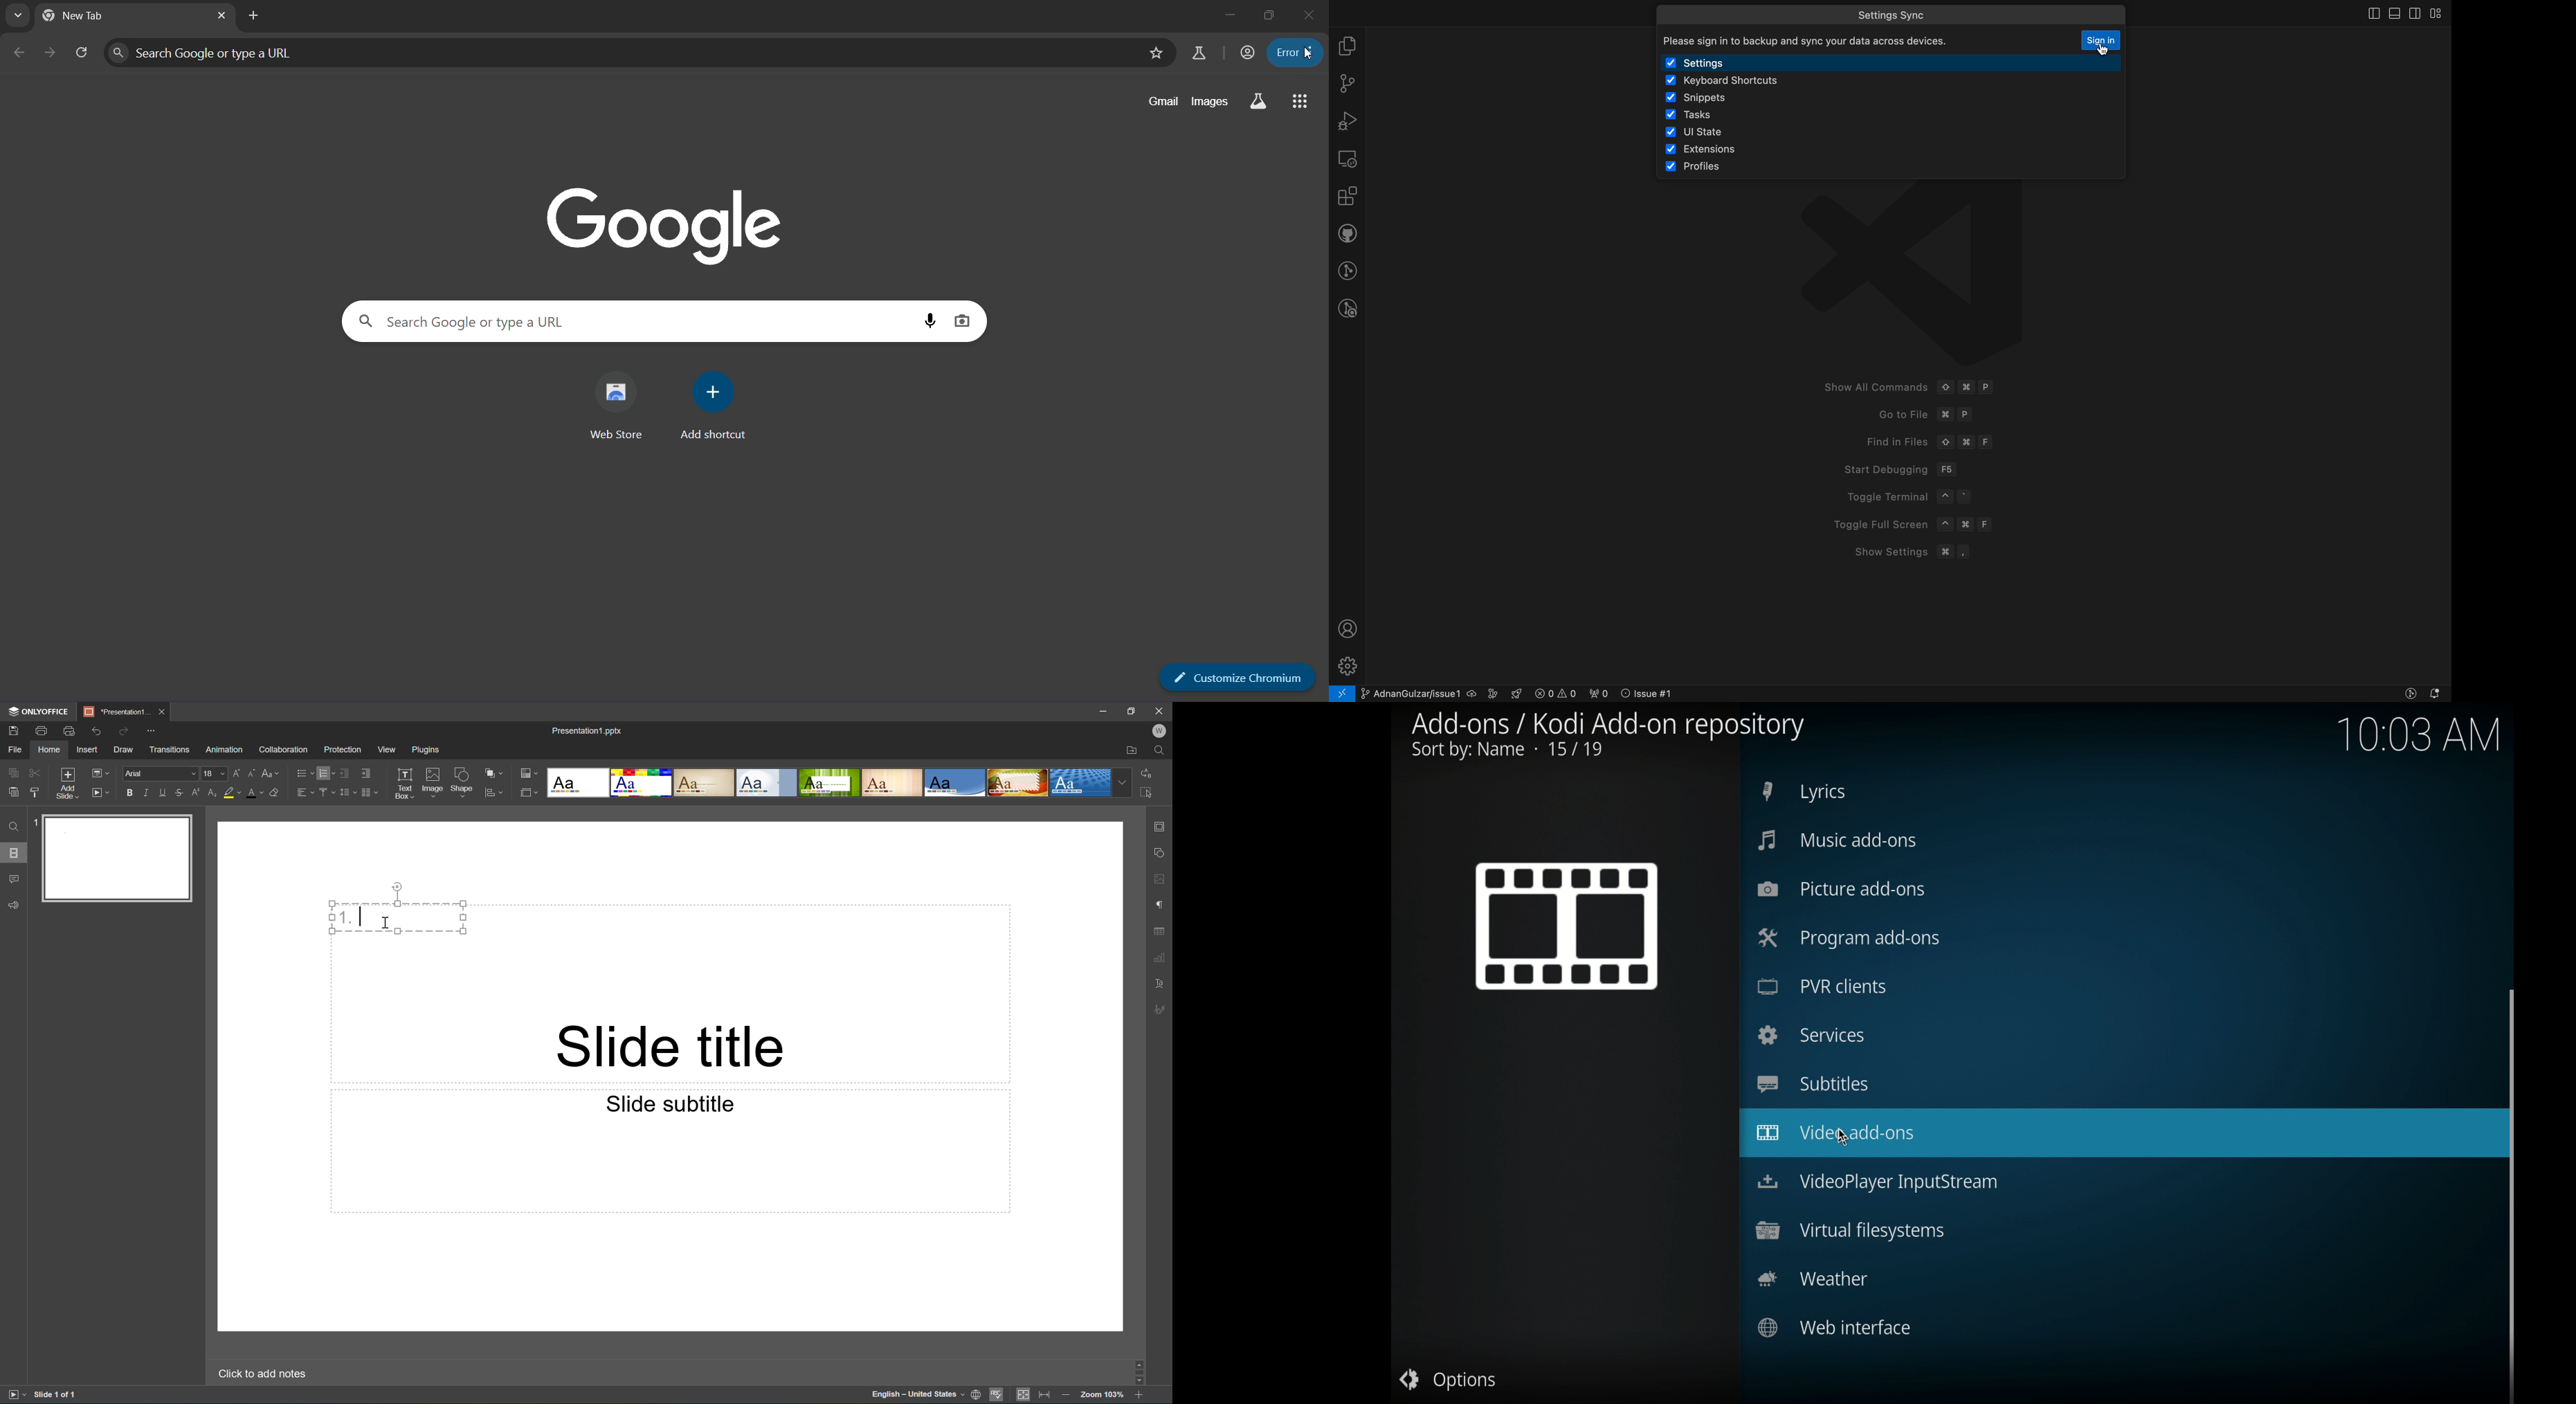  What do you see at coordinates (216, 774) in the screenshot?
I see `Font size` at bounding box center [216, 774].